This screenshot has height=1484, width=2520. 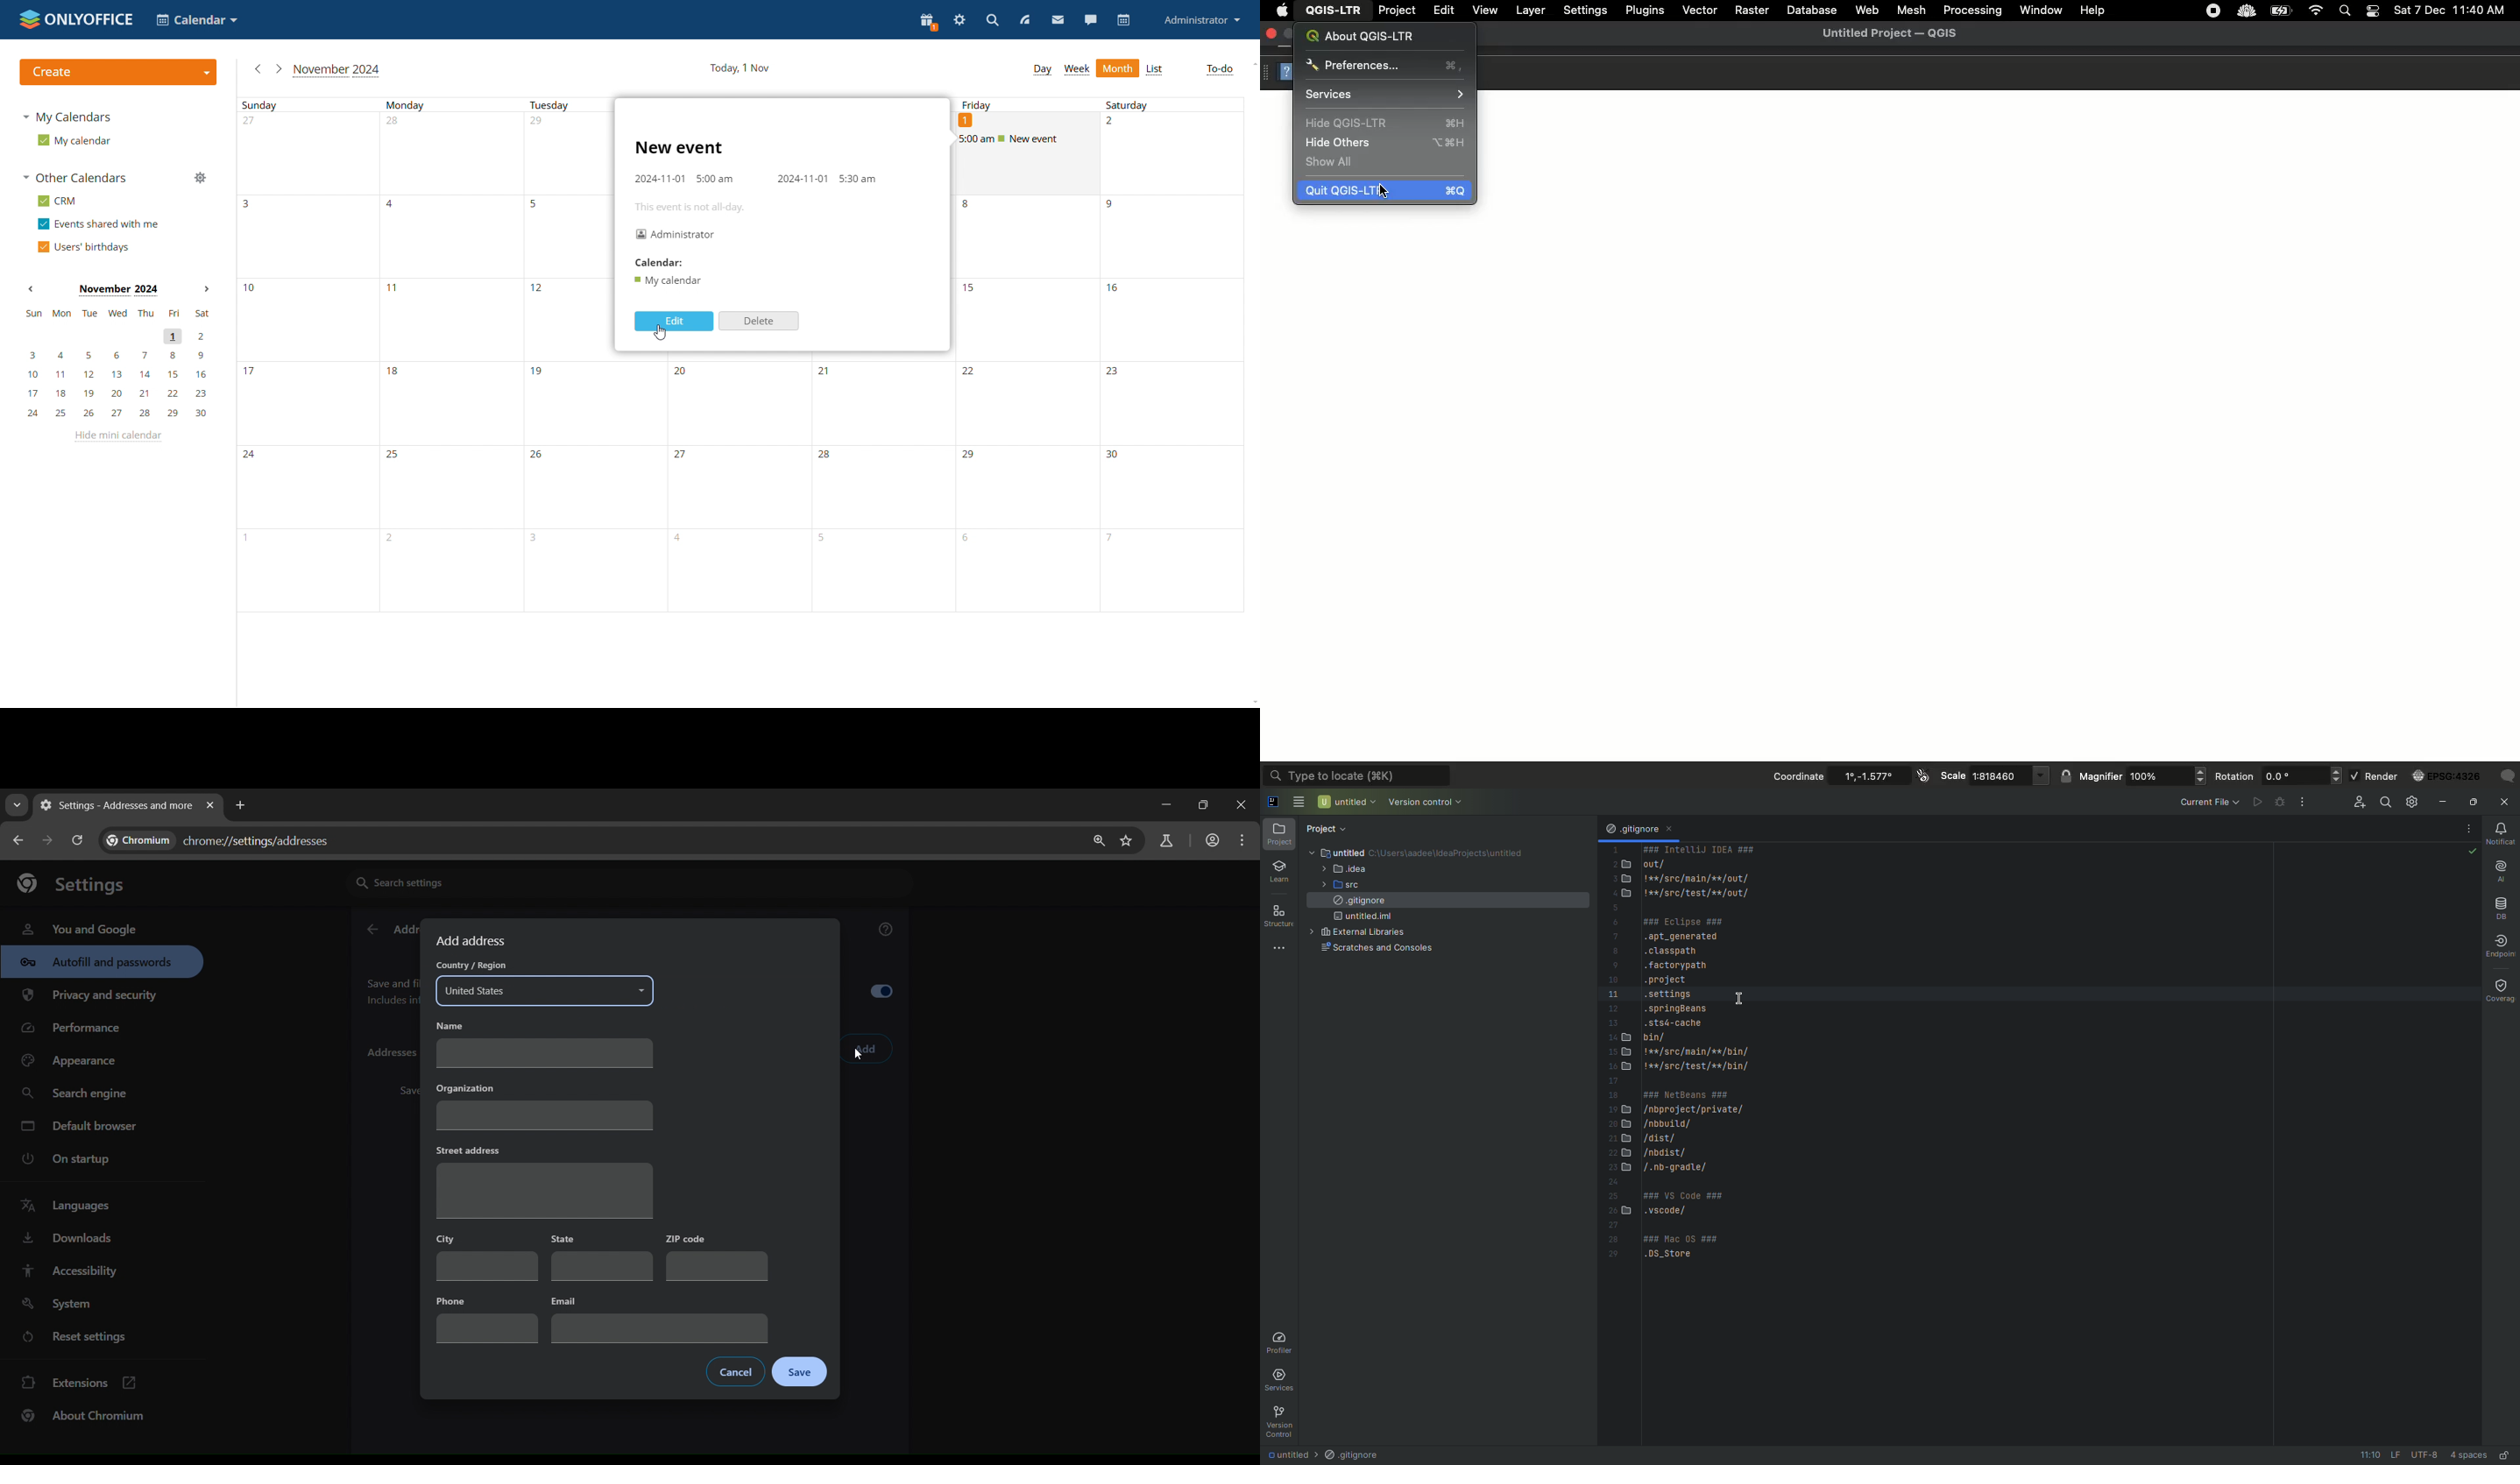 I want to click on Month on display, so click(x=117, y=289).